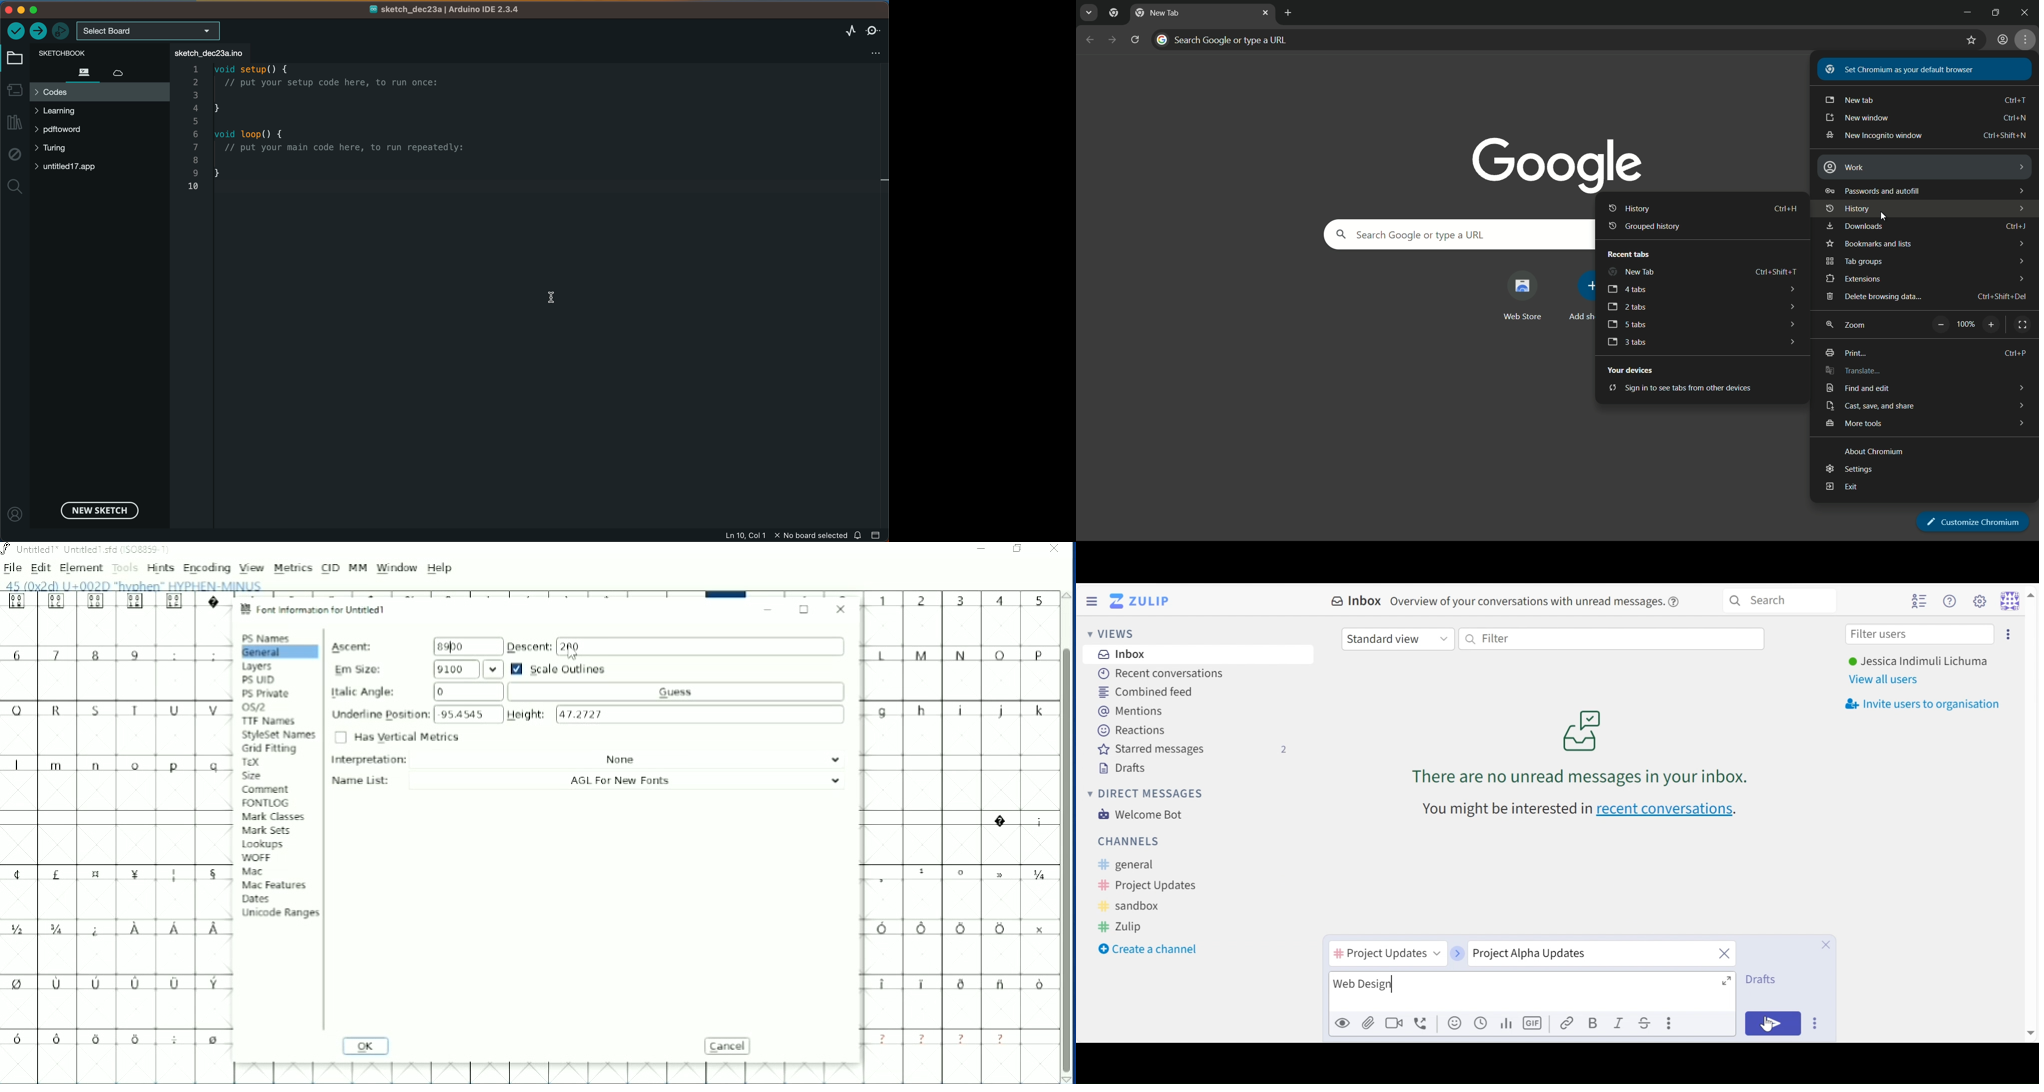 Image resolution: width=2044 pixels, height=1092 pixels. What do you see at coordinates (579, 691) in the screenshot?
I see `Italic Angle` at bounding box center [579, 691].